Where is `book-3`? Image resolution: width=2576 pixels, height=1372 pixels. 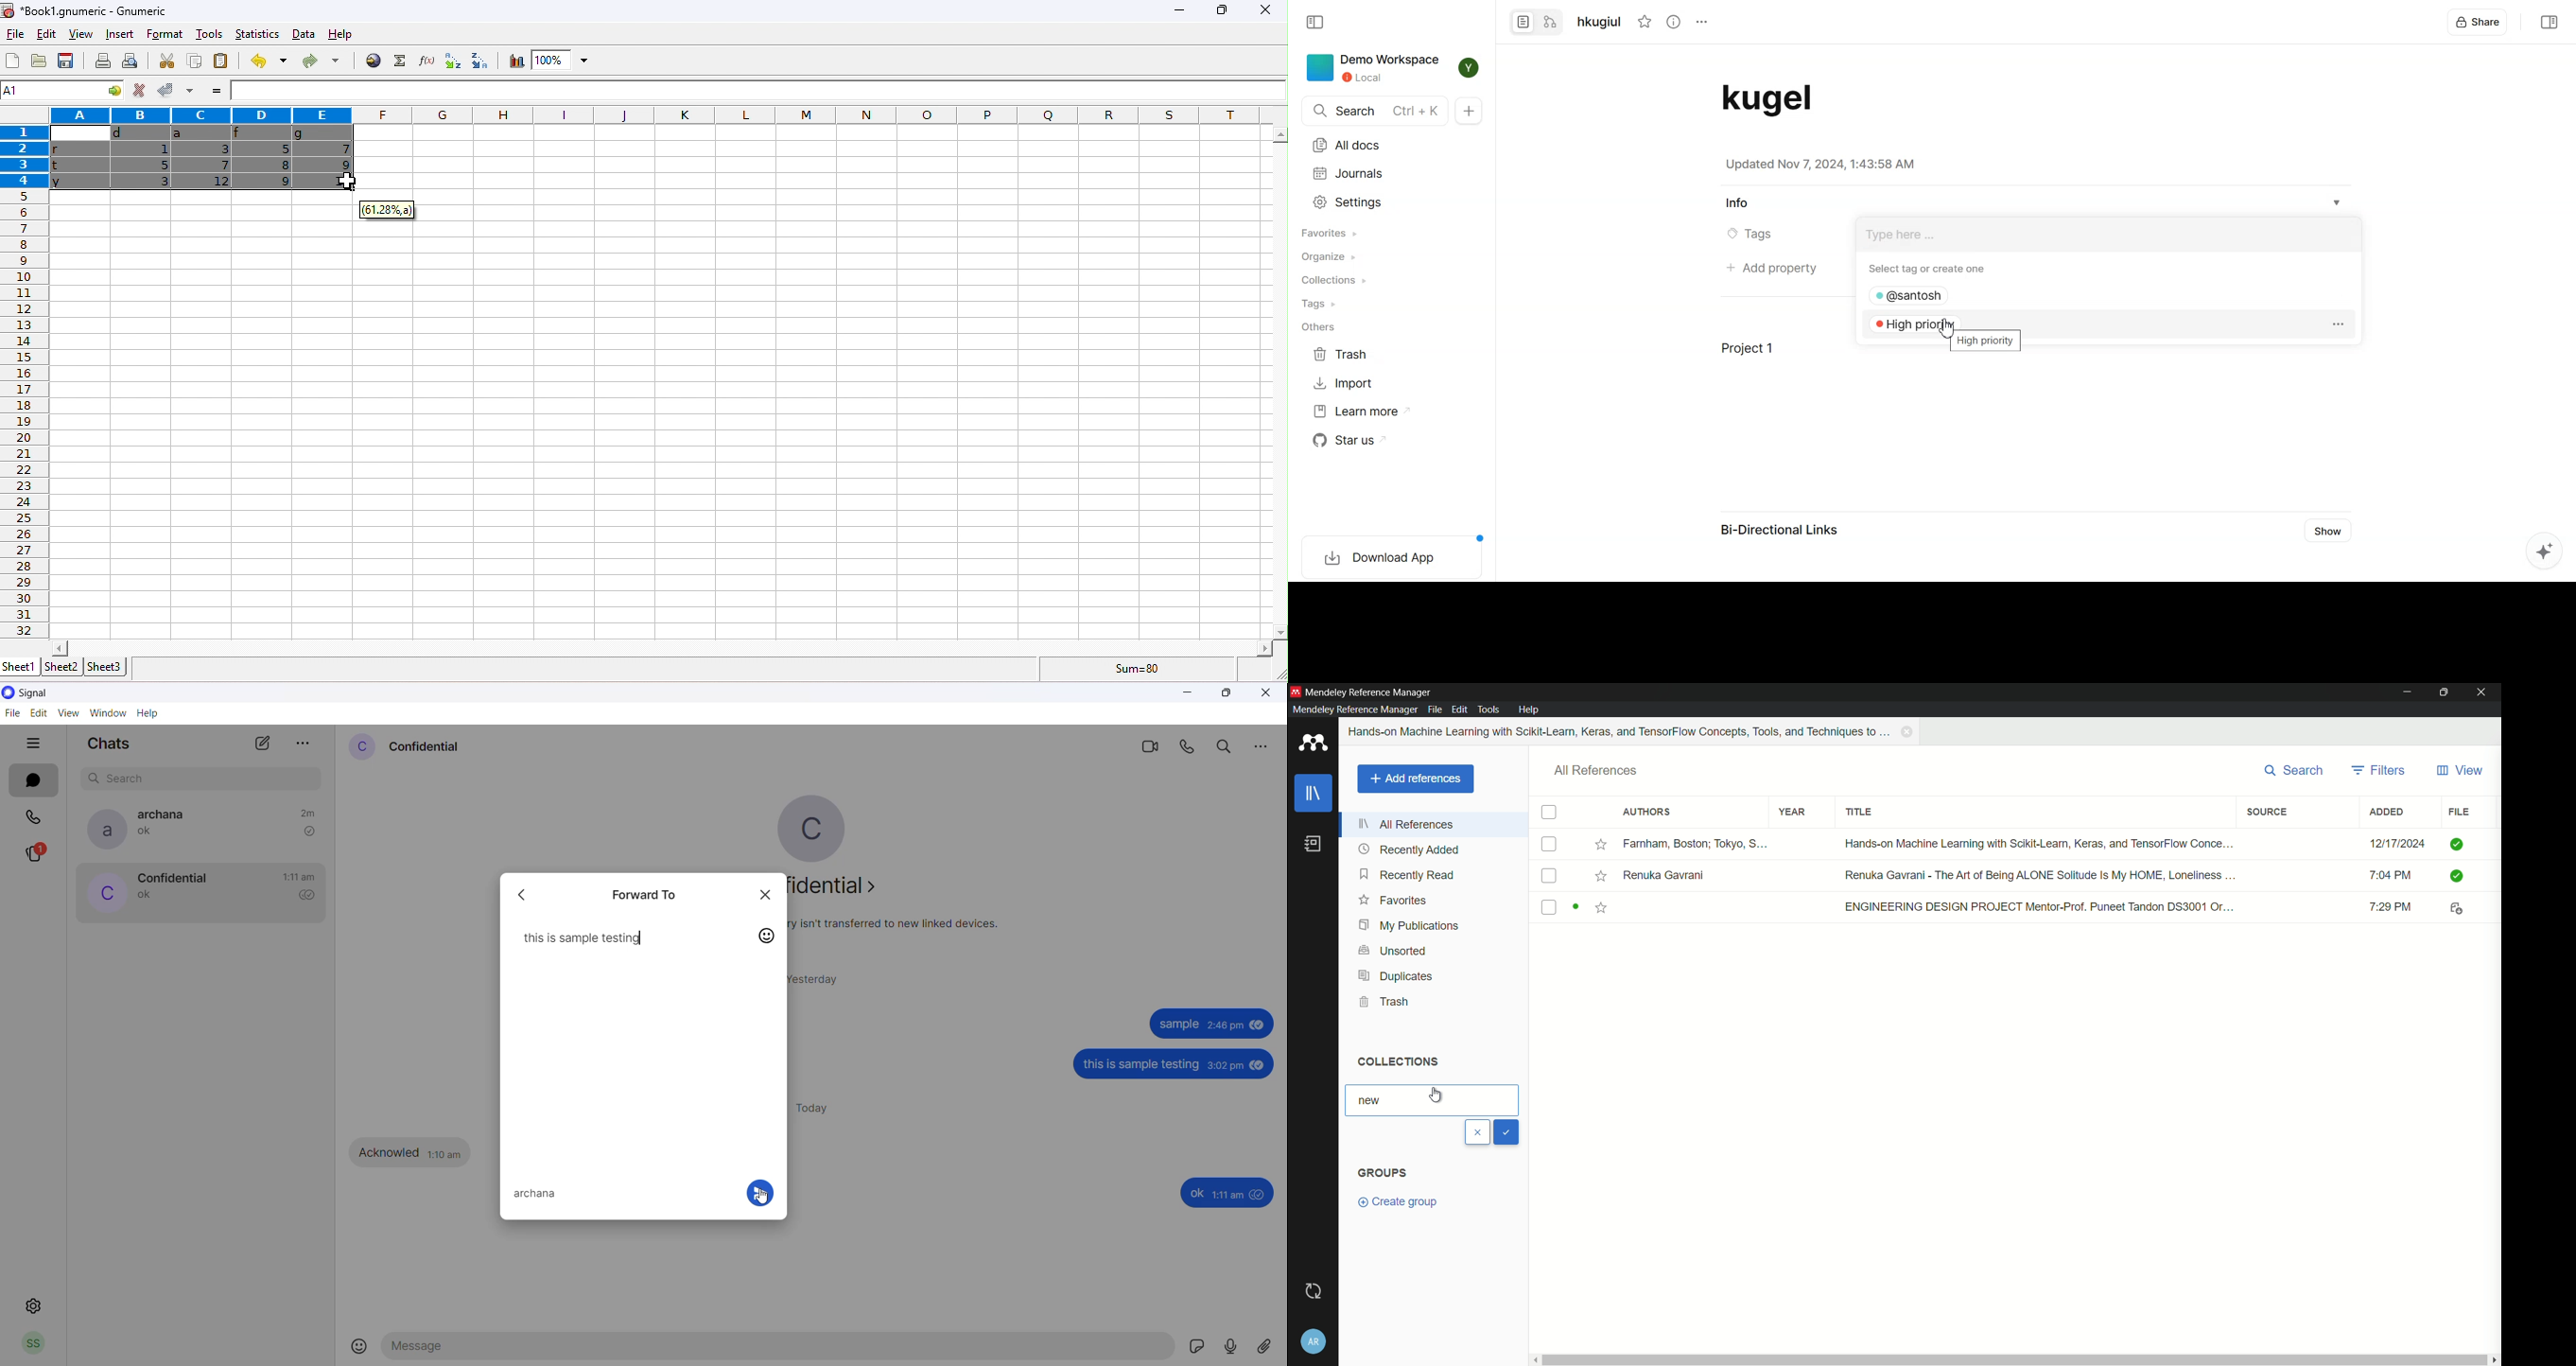 book-3 is located at coordinates (2009, 908).